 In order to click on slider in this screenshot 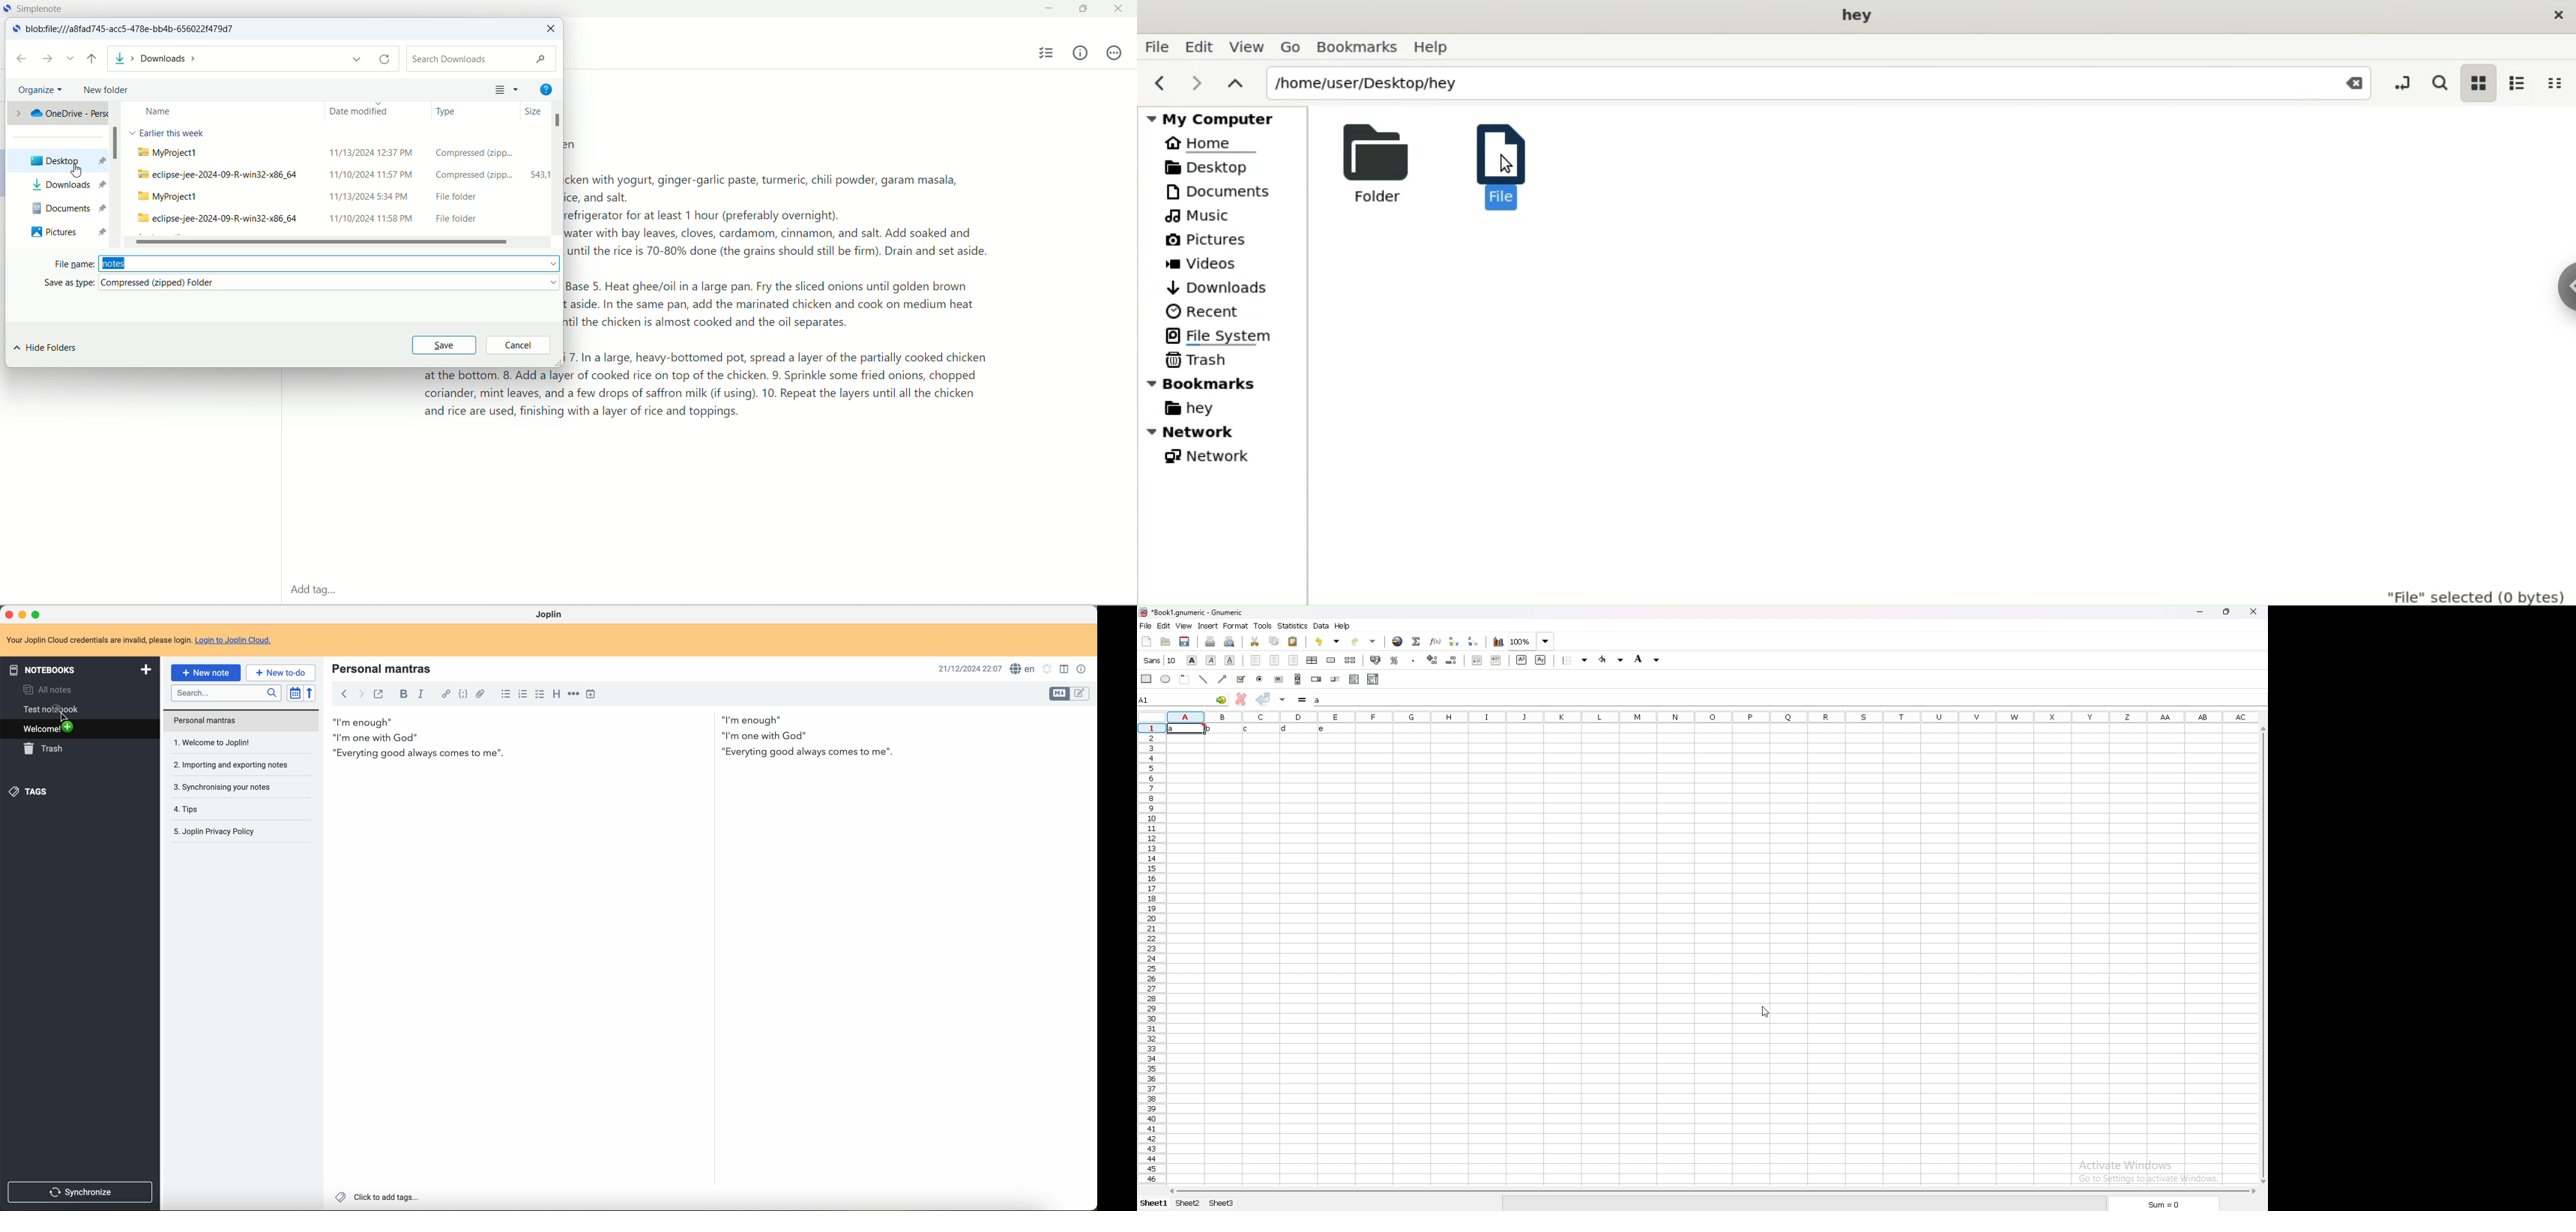, I will do `click(1336, 680)`.